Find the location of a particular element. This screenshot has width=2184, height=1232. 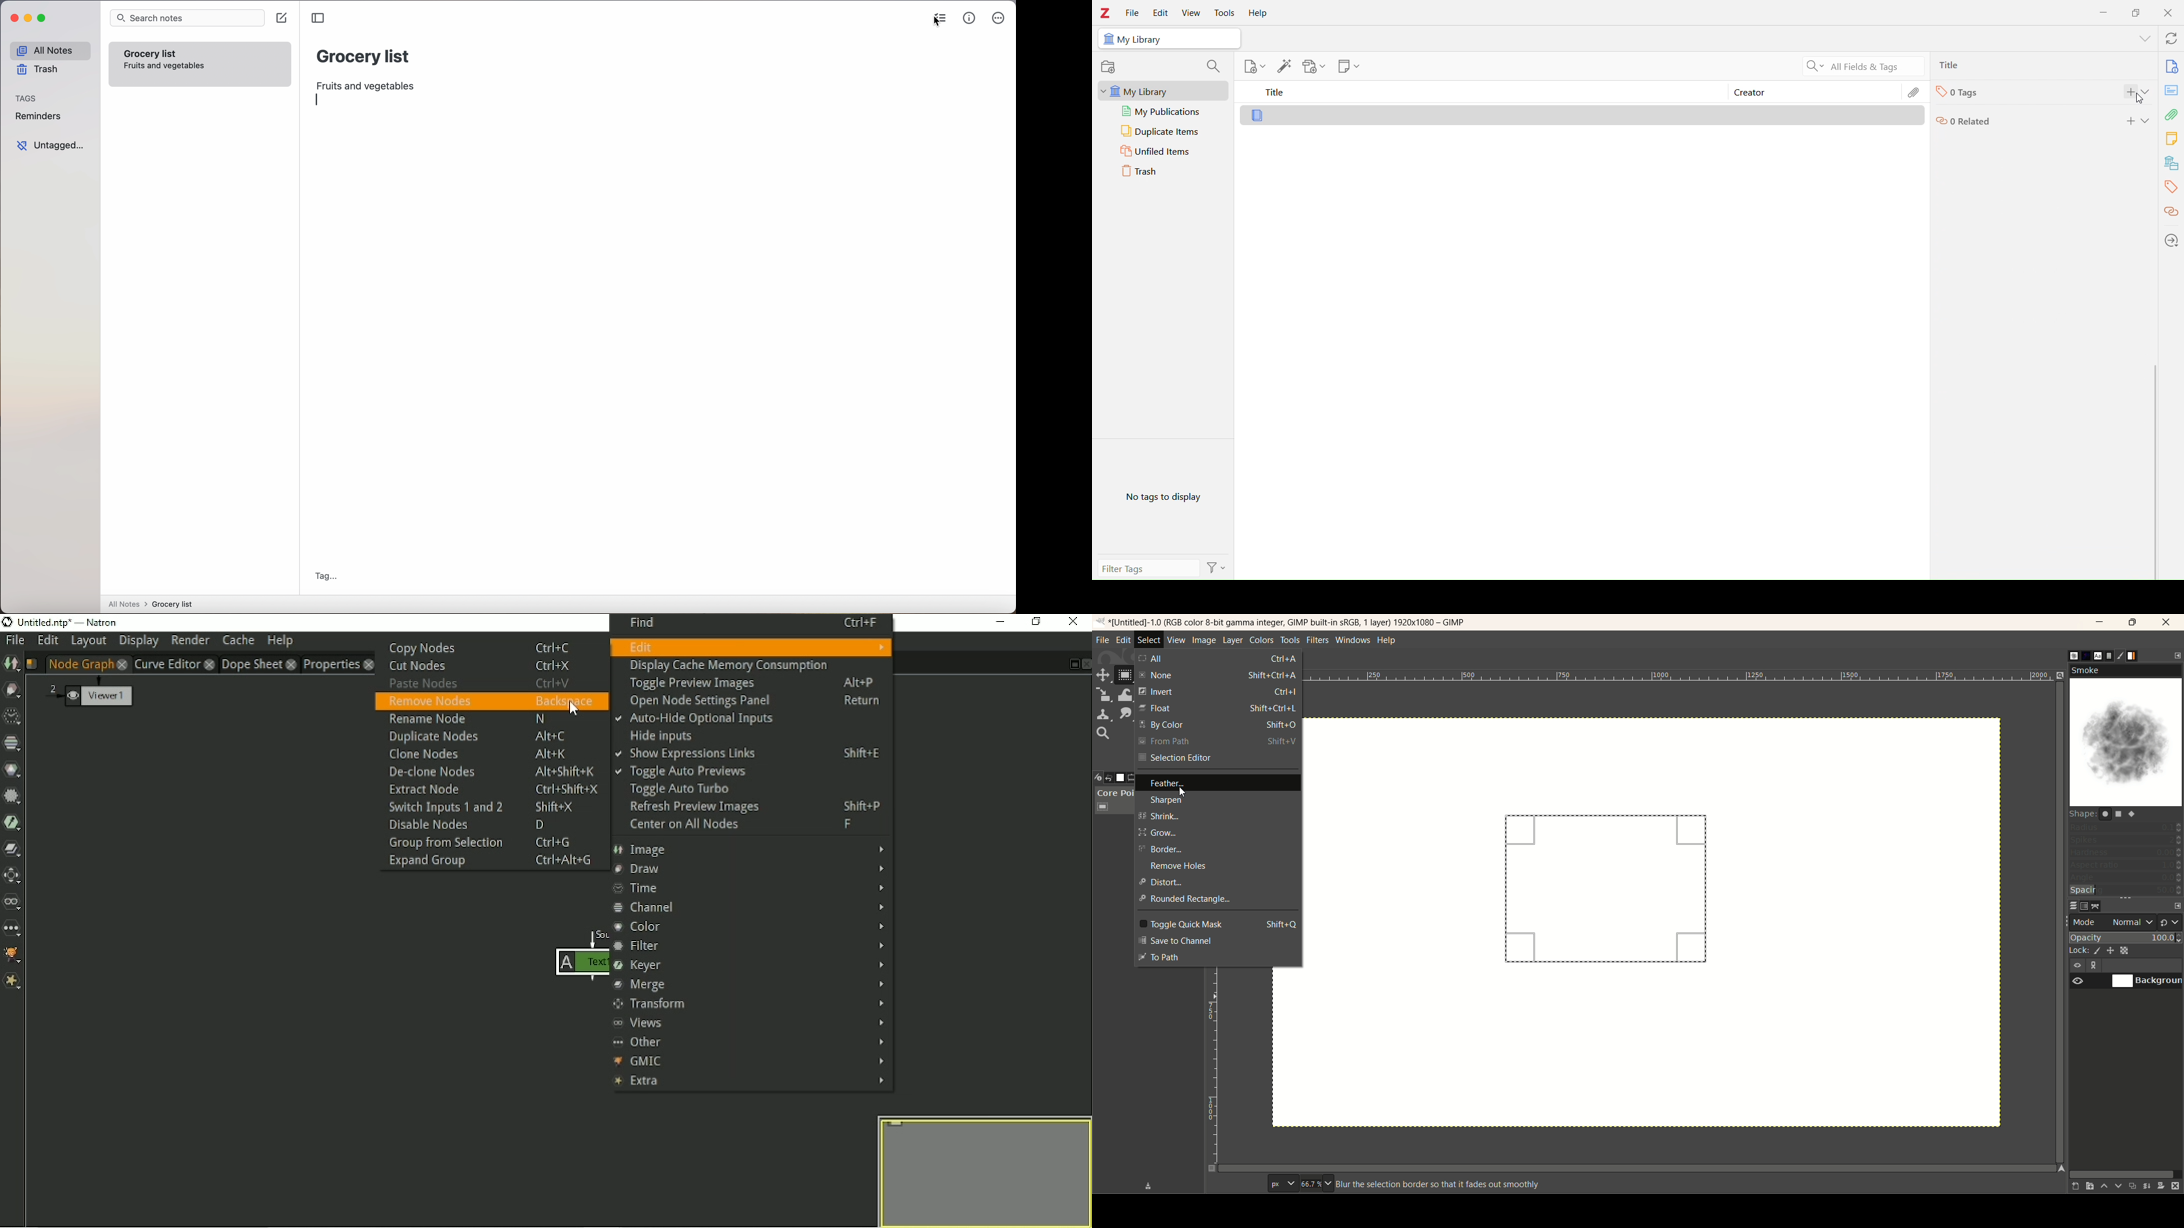

minimize is located at coordinates (2099, 623).